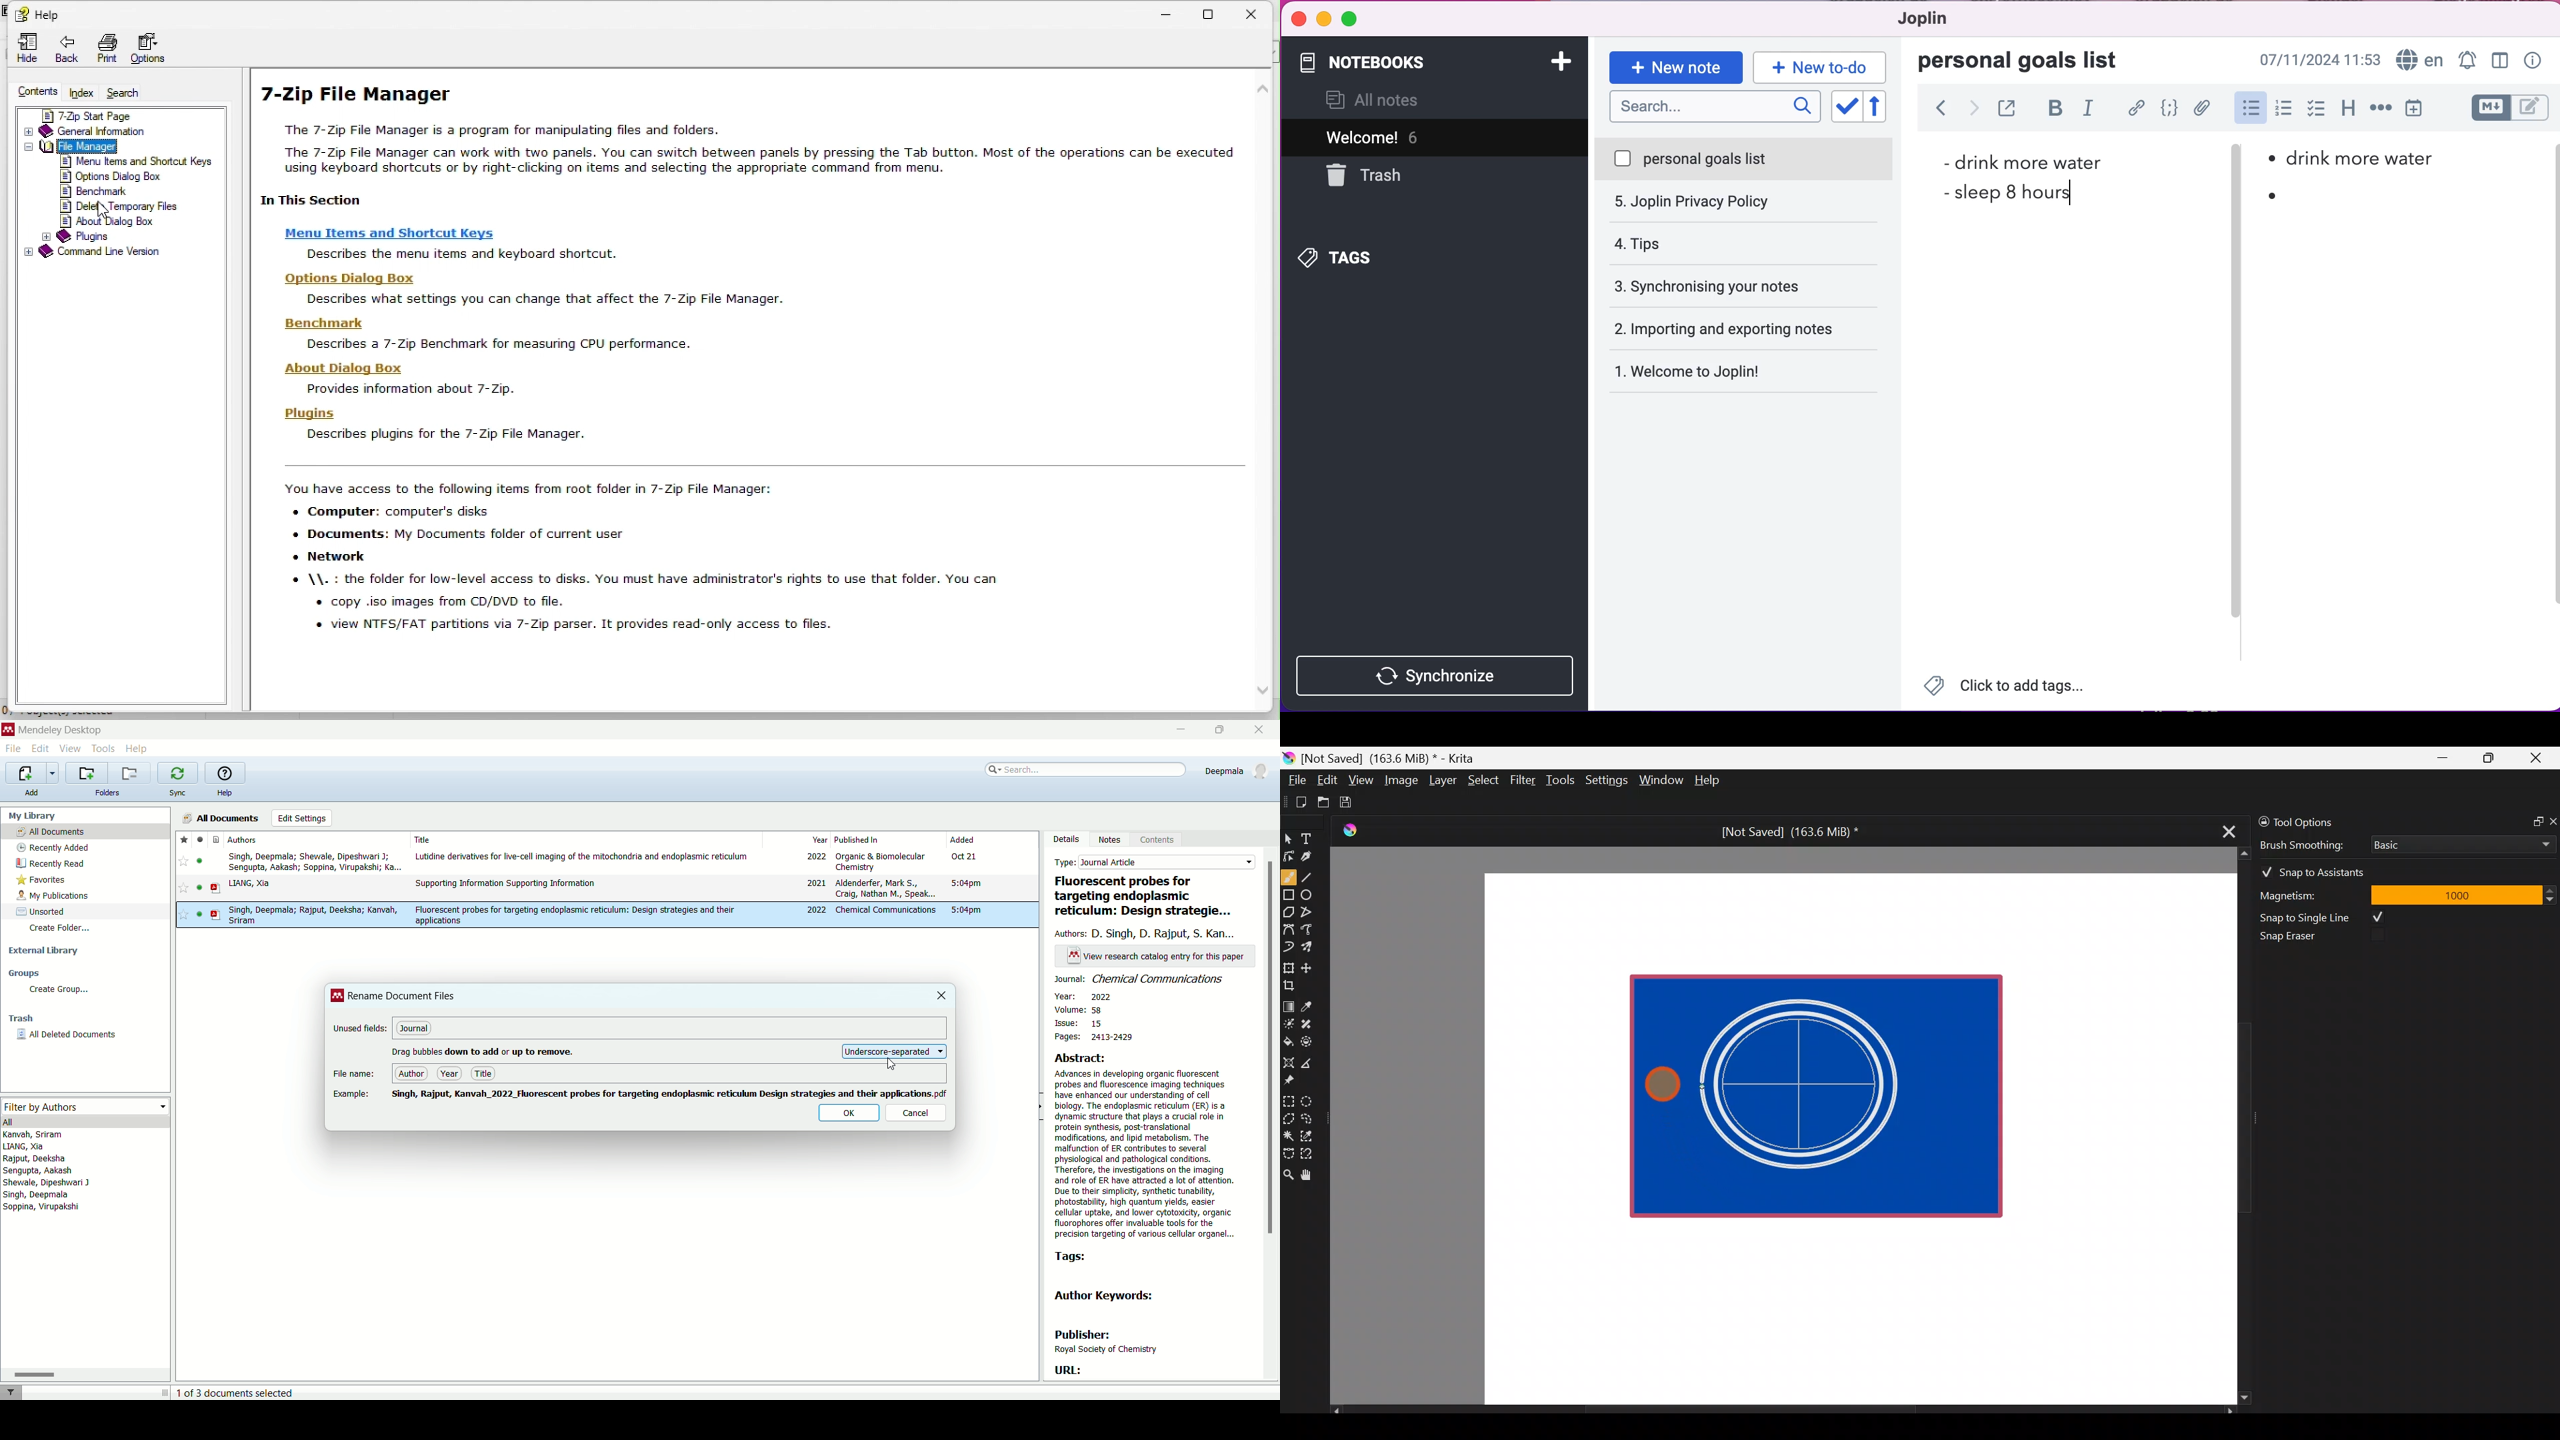  Describe the element at coordinates (966, 883) in the screenshot. I see `5:04pm` at that location.